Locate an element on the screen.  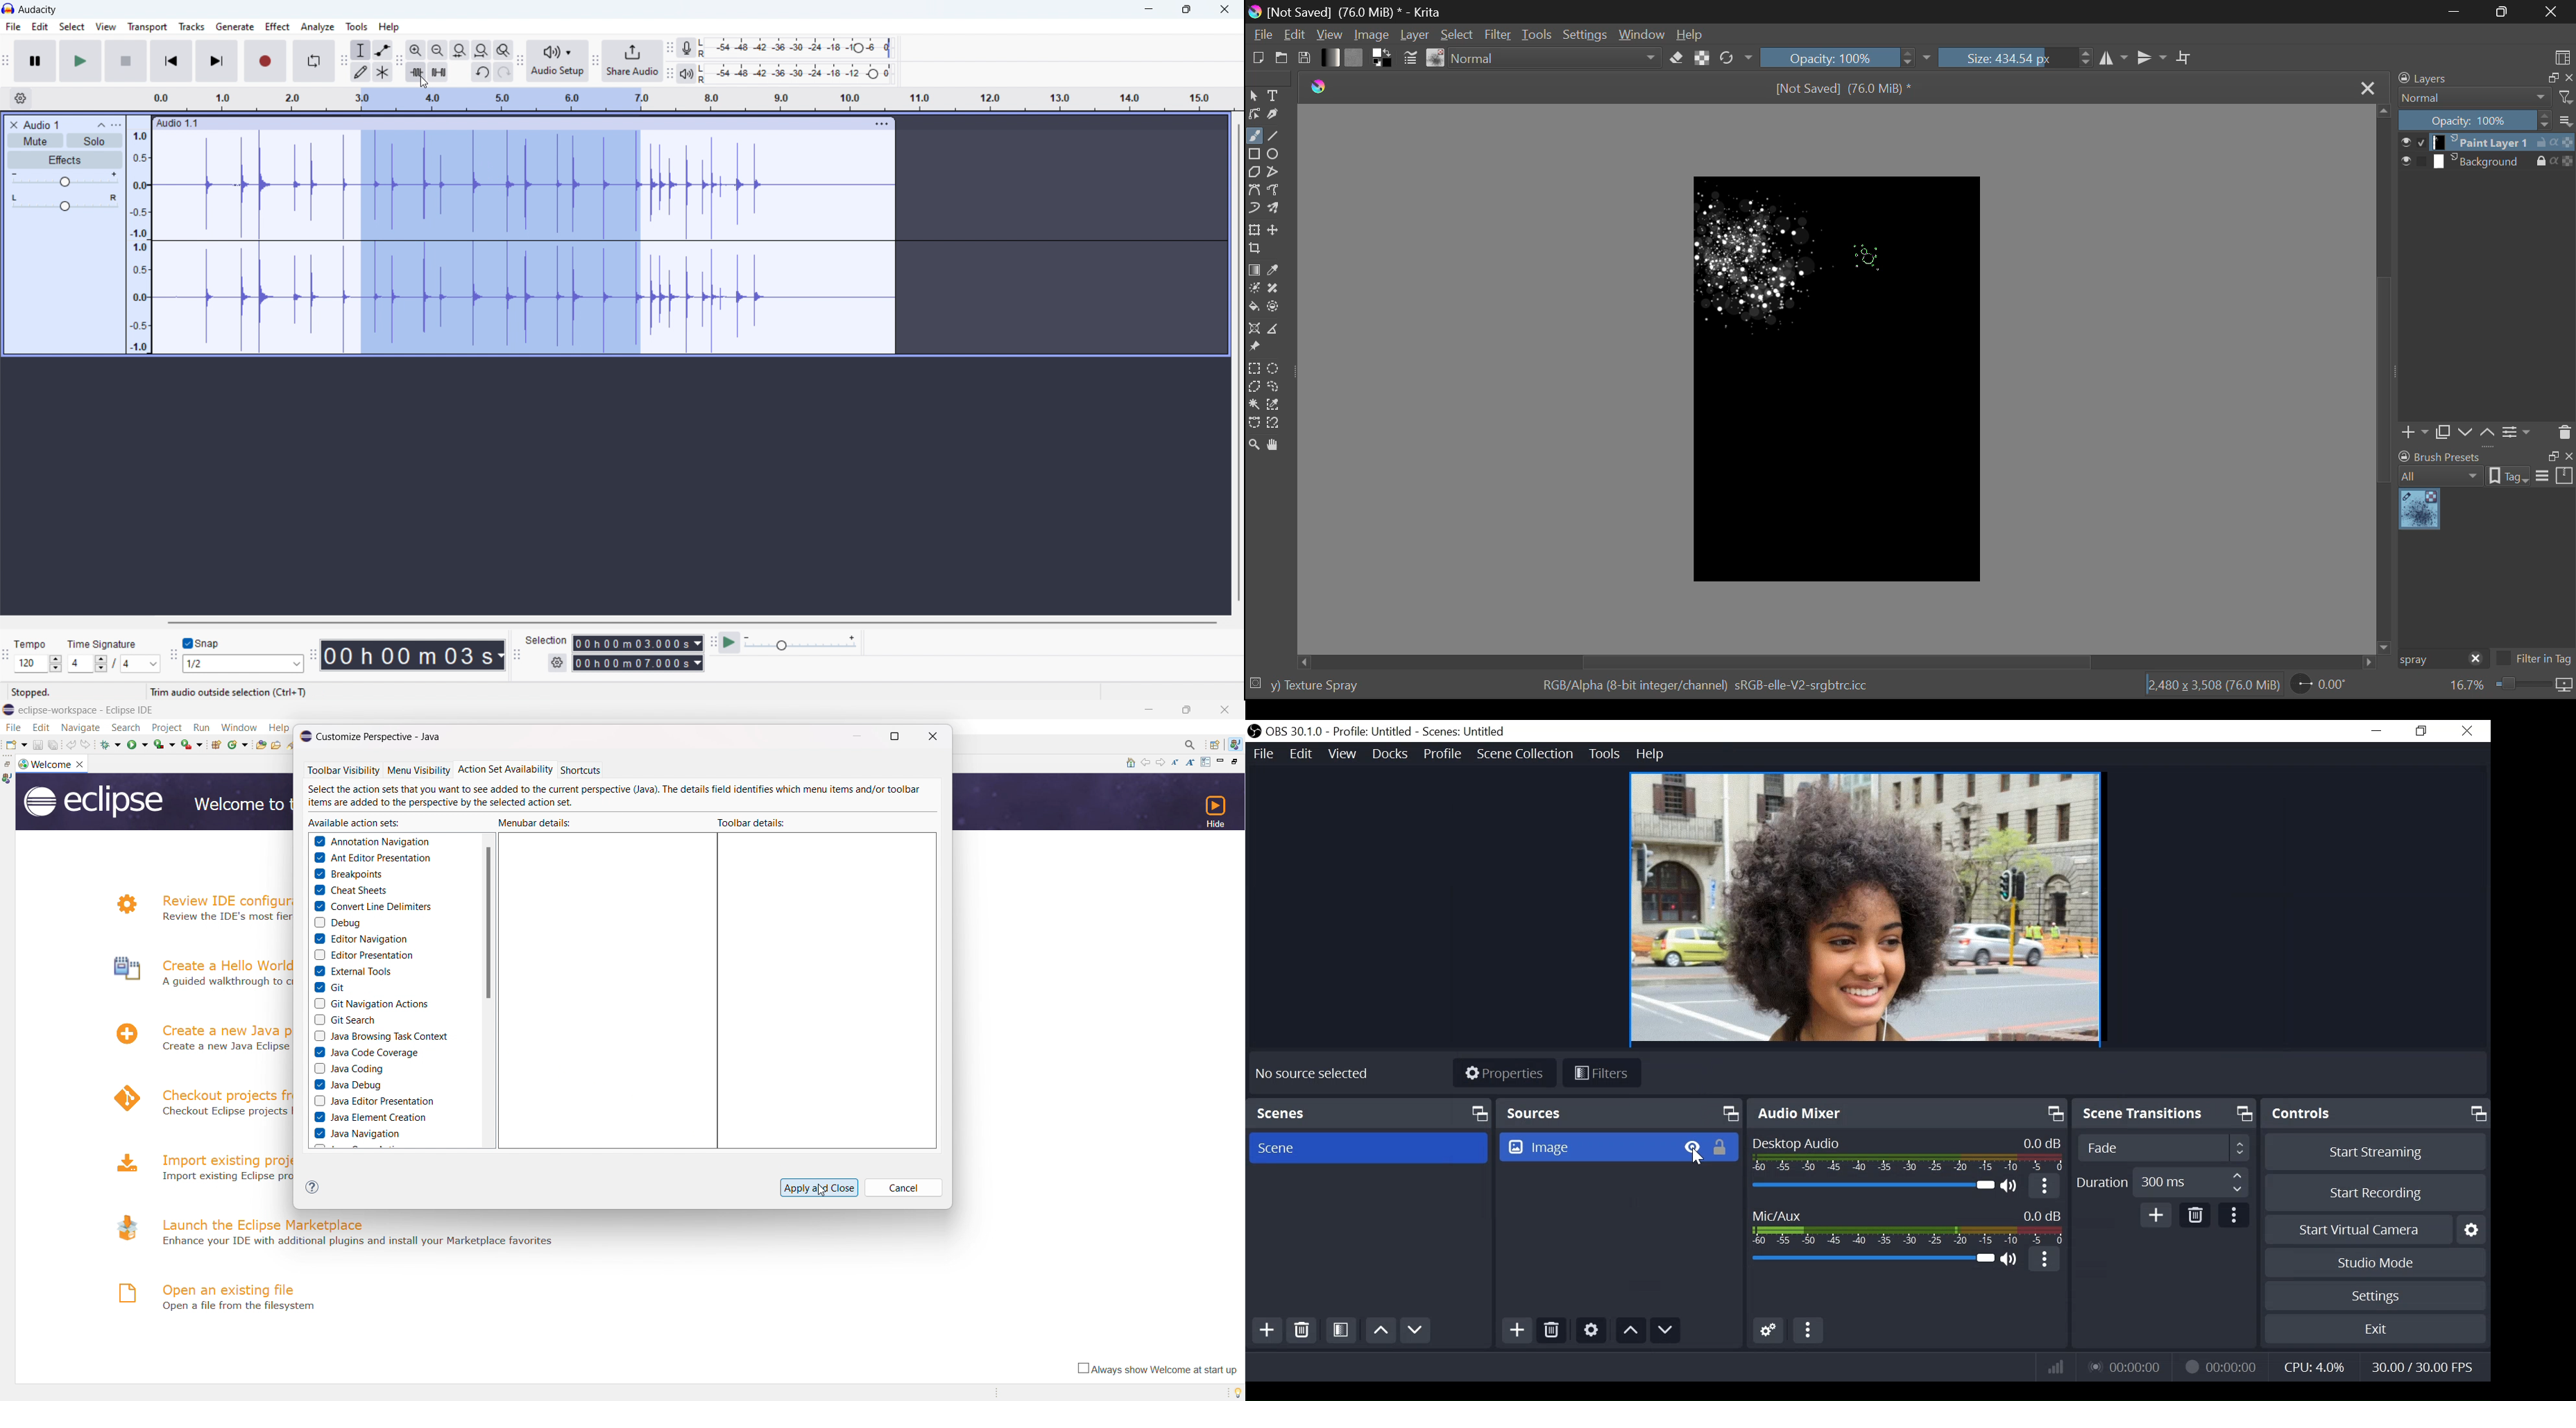
save is located at coordinates (37, 745).